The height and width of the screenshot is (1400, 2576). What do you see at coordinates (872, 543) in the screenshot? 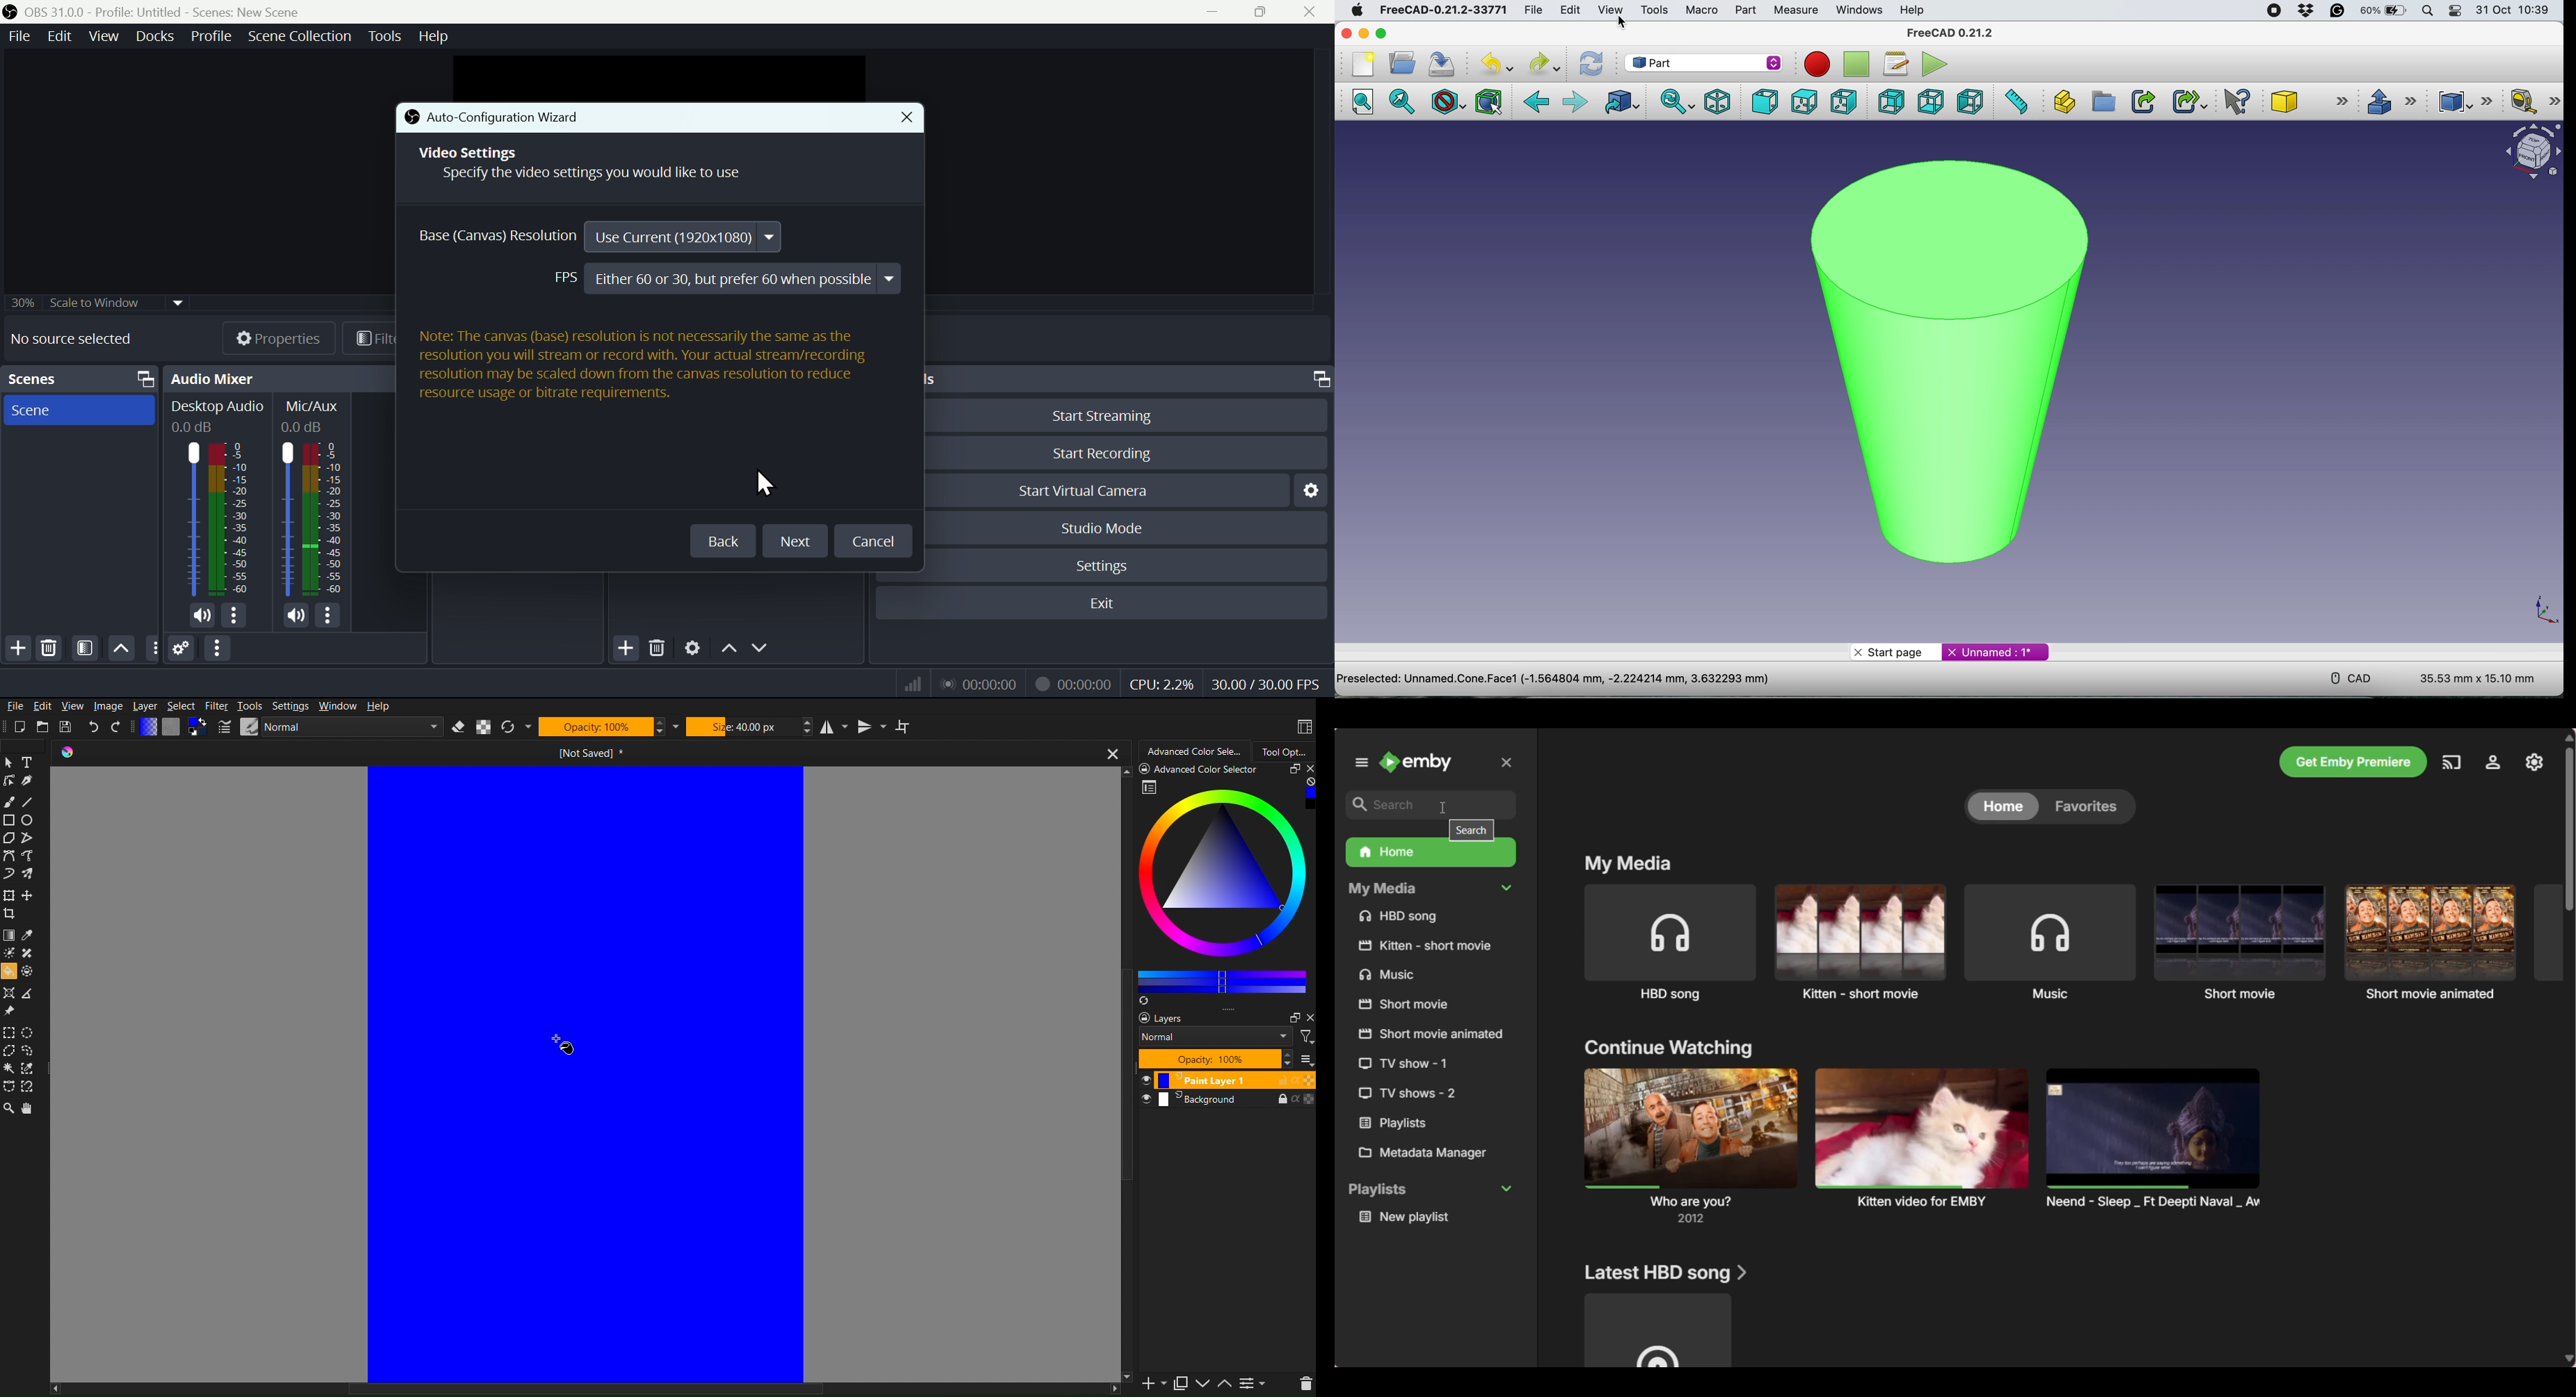
I see `Cancel` at bounding box center [872, 543].